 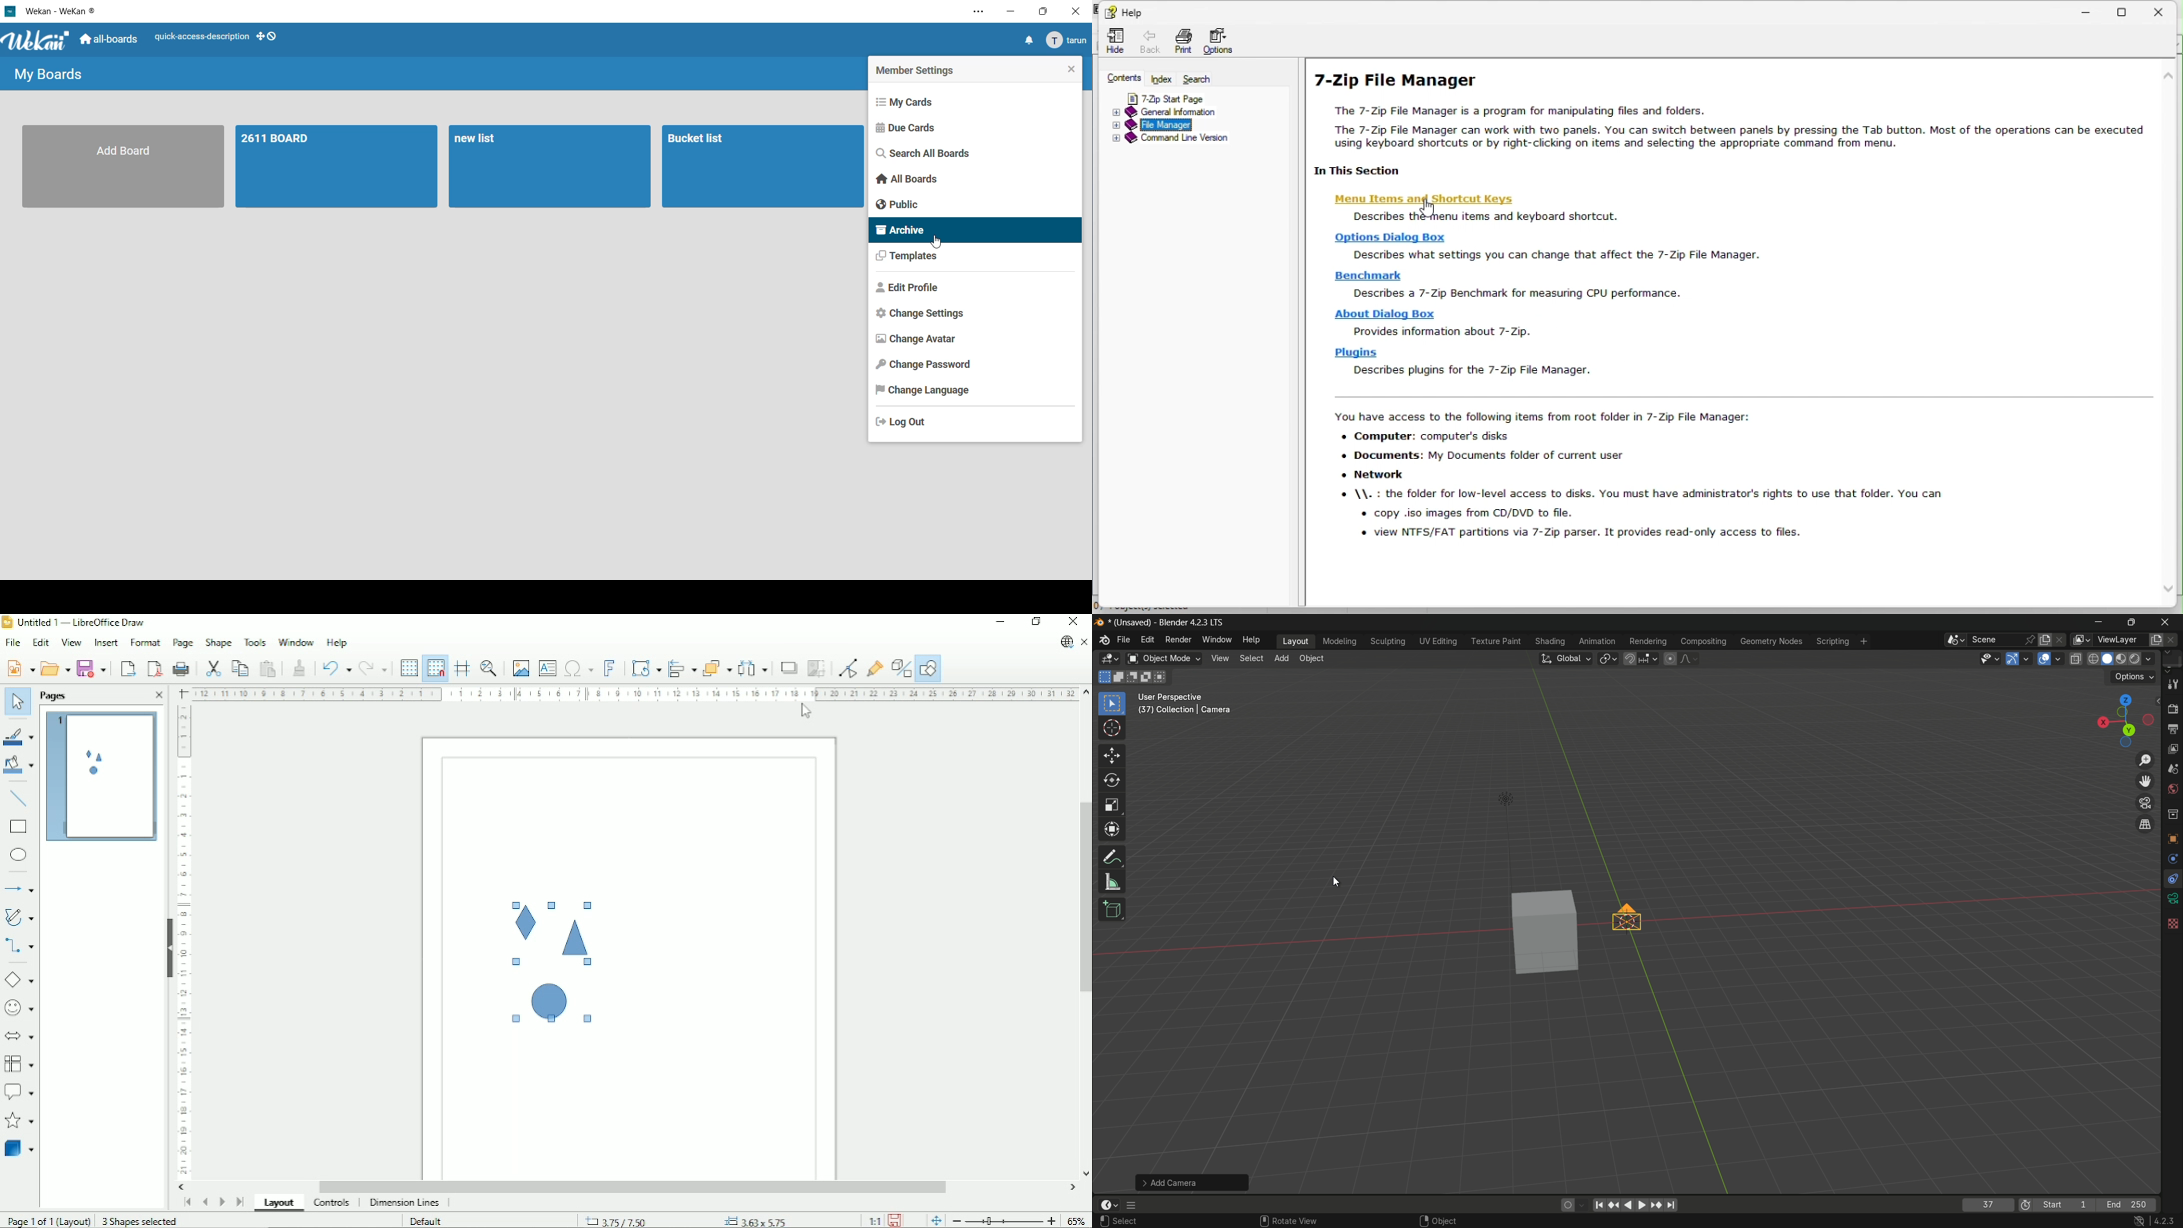 I want to click on Vertical scrollbar, so click(x=1083, y=896).